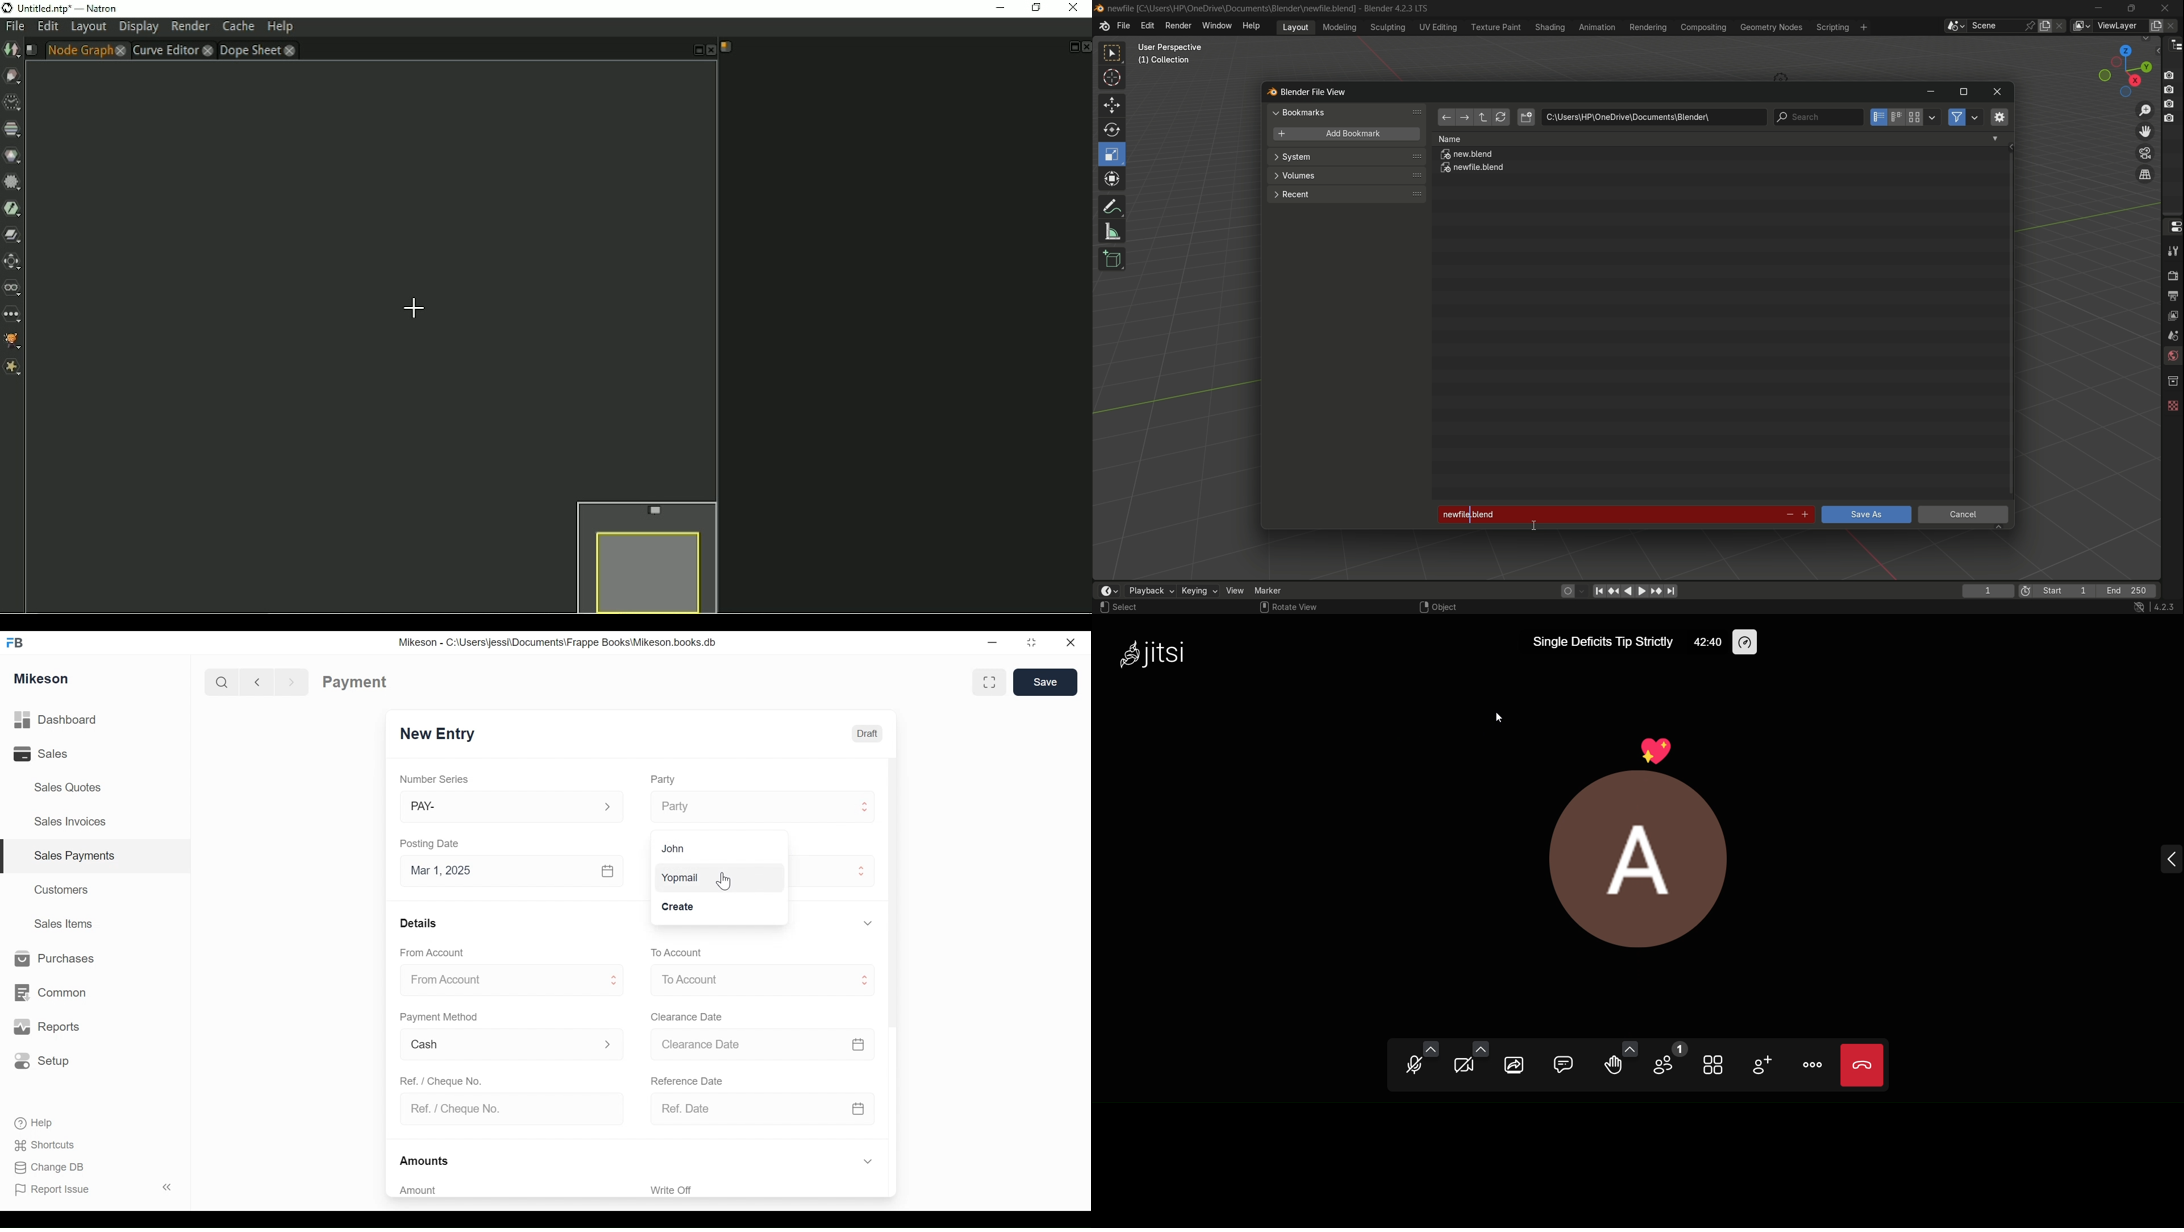 The image size is (2184, 1232). What do you see at coordinates (1468, 156) in the screenshot?
I see `new.blend file` at bounding box center [1468, 156].